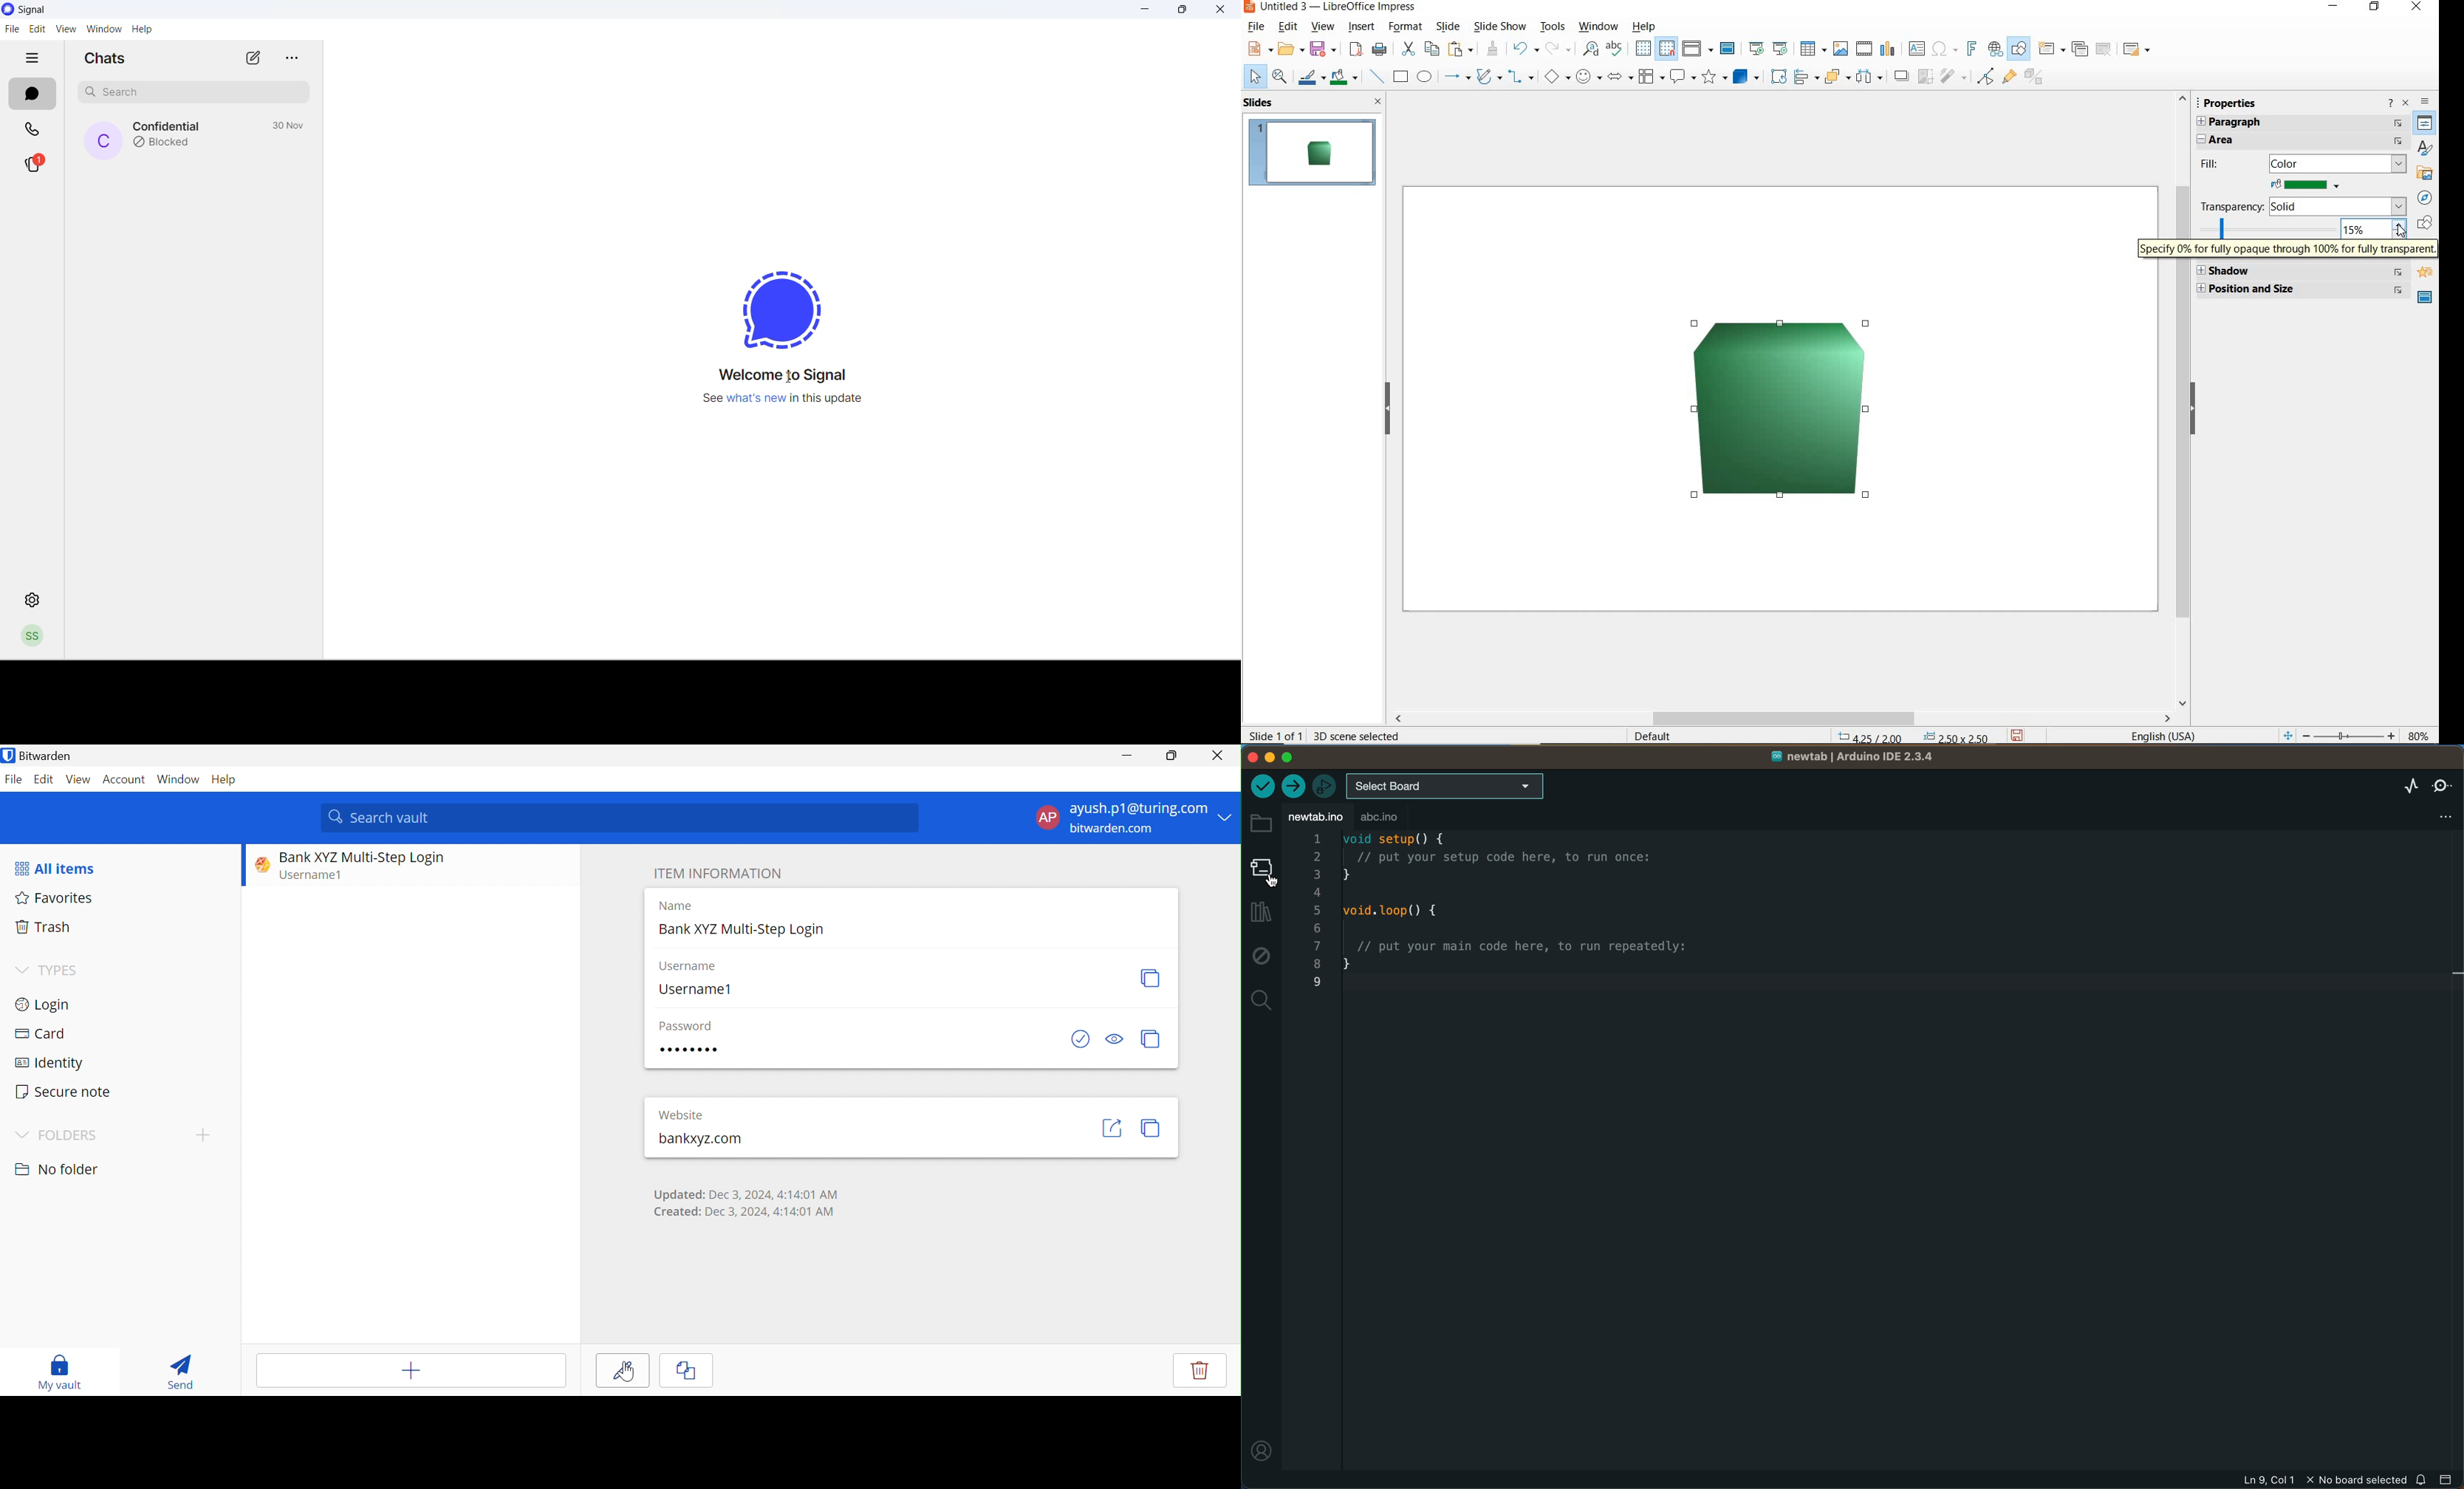 This screenshot has height=1512, width=2464. I want to click on ALIGN OBJECTS, so click(1806, 78).